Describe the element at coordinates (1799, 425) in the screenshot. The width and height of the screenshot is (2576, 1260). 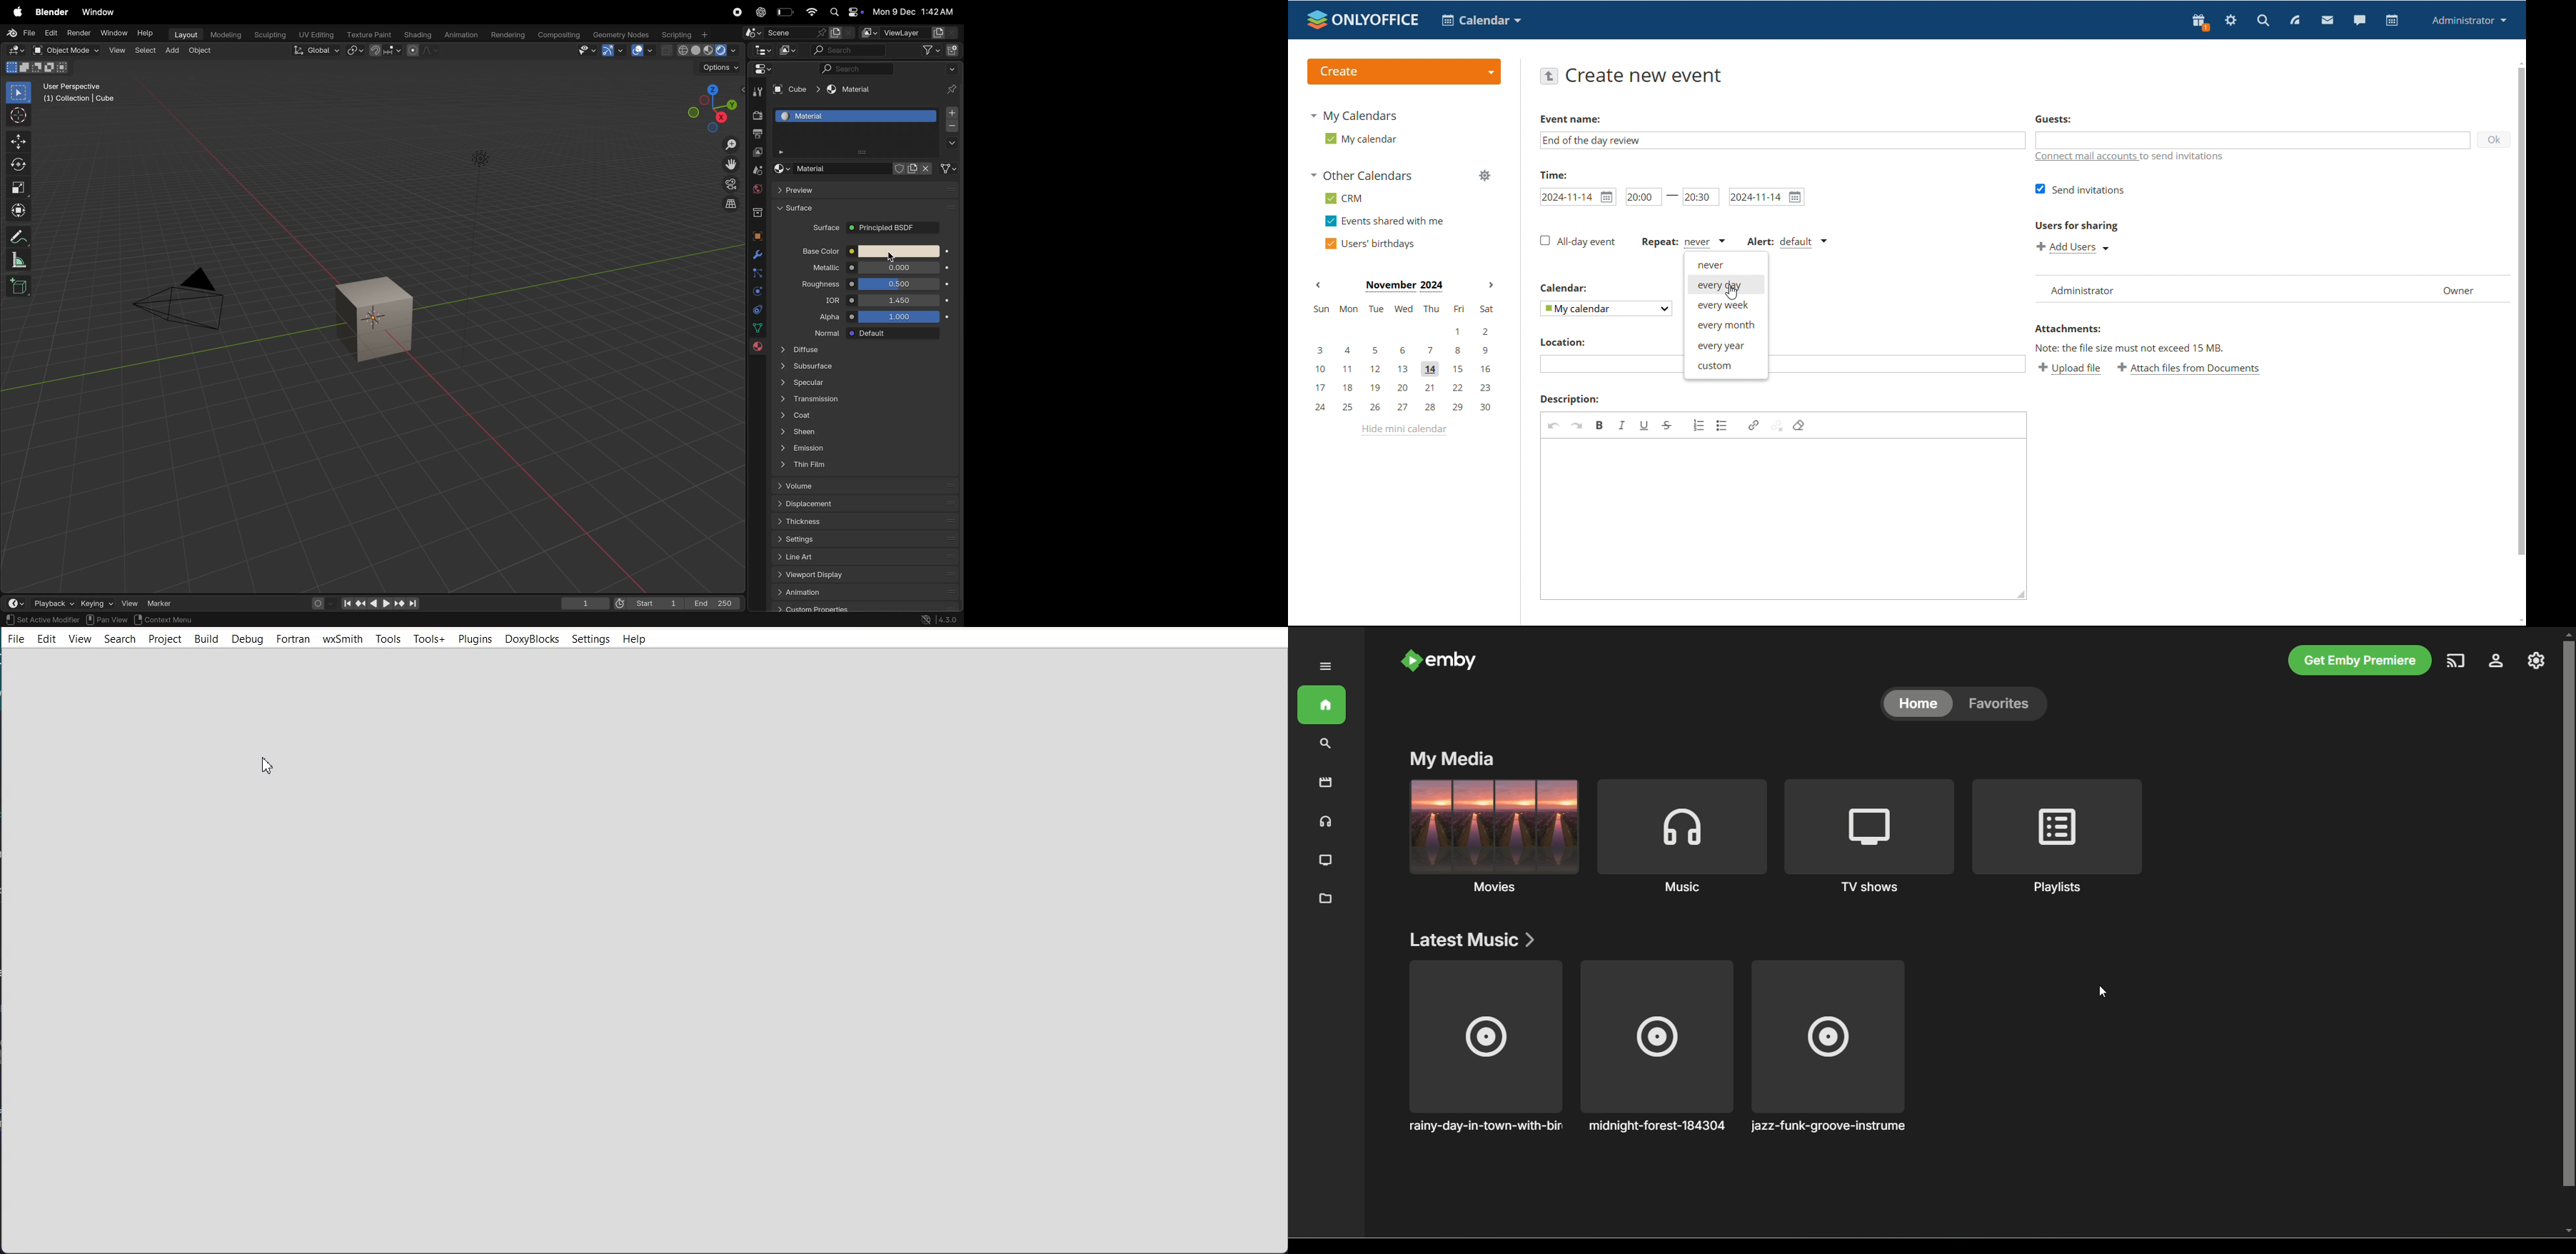
I see `remove format` at that location.